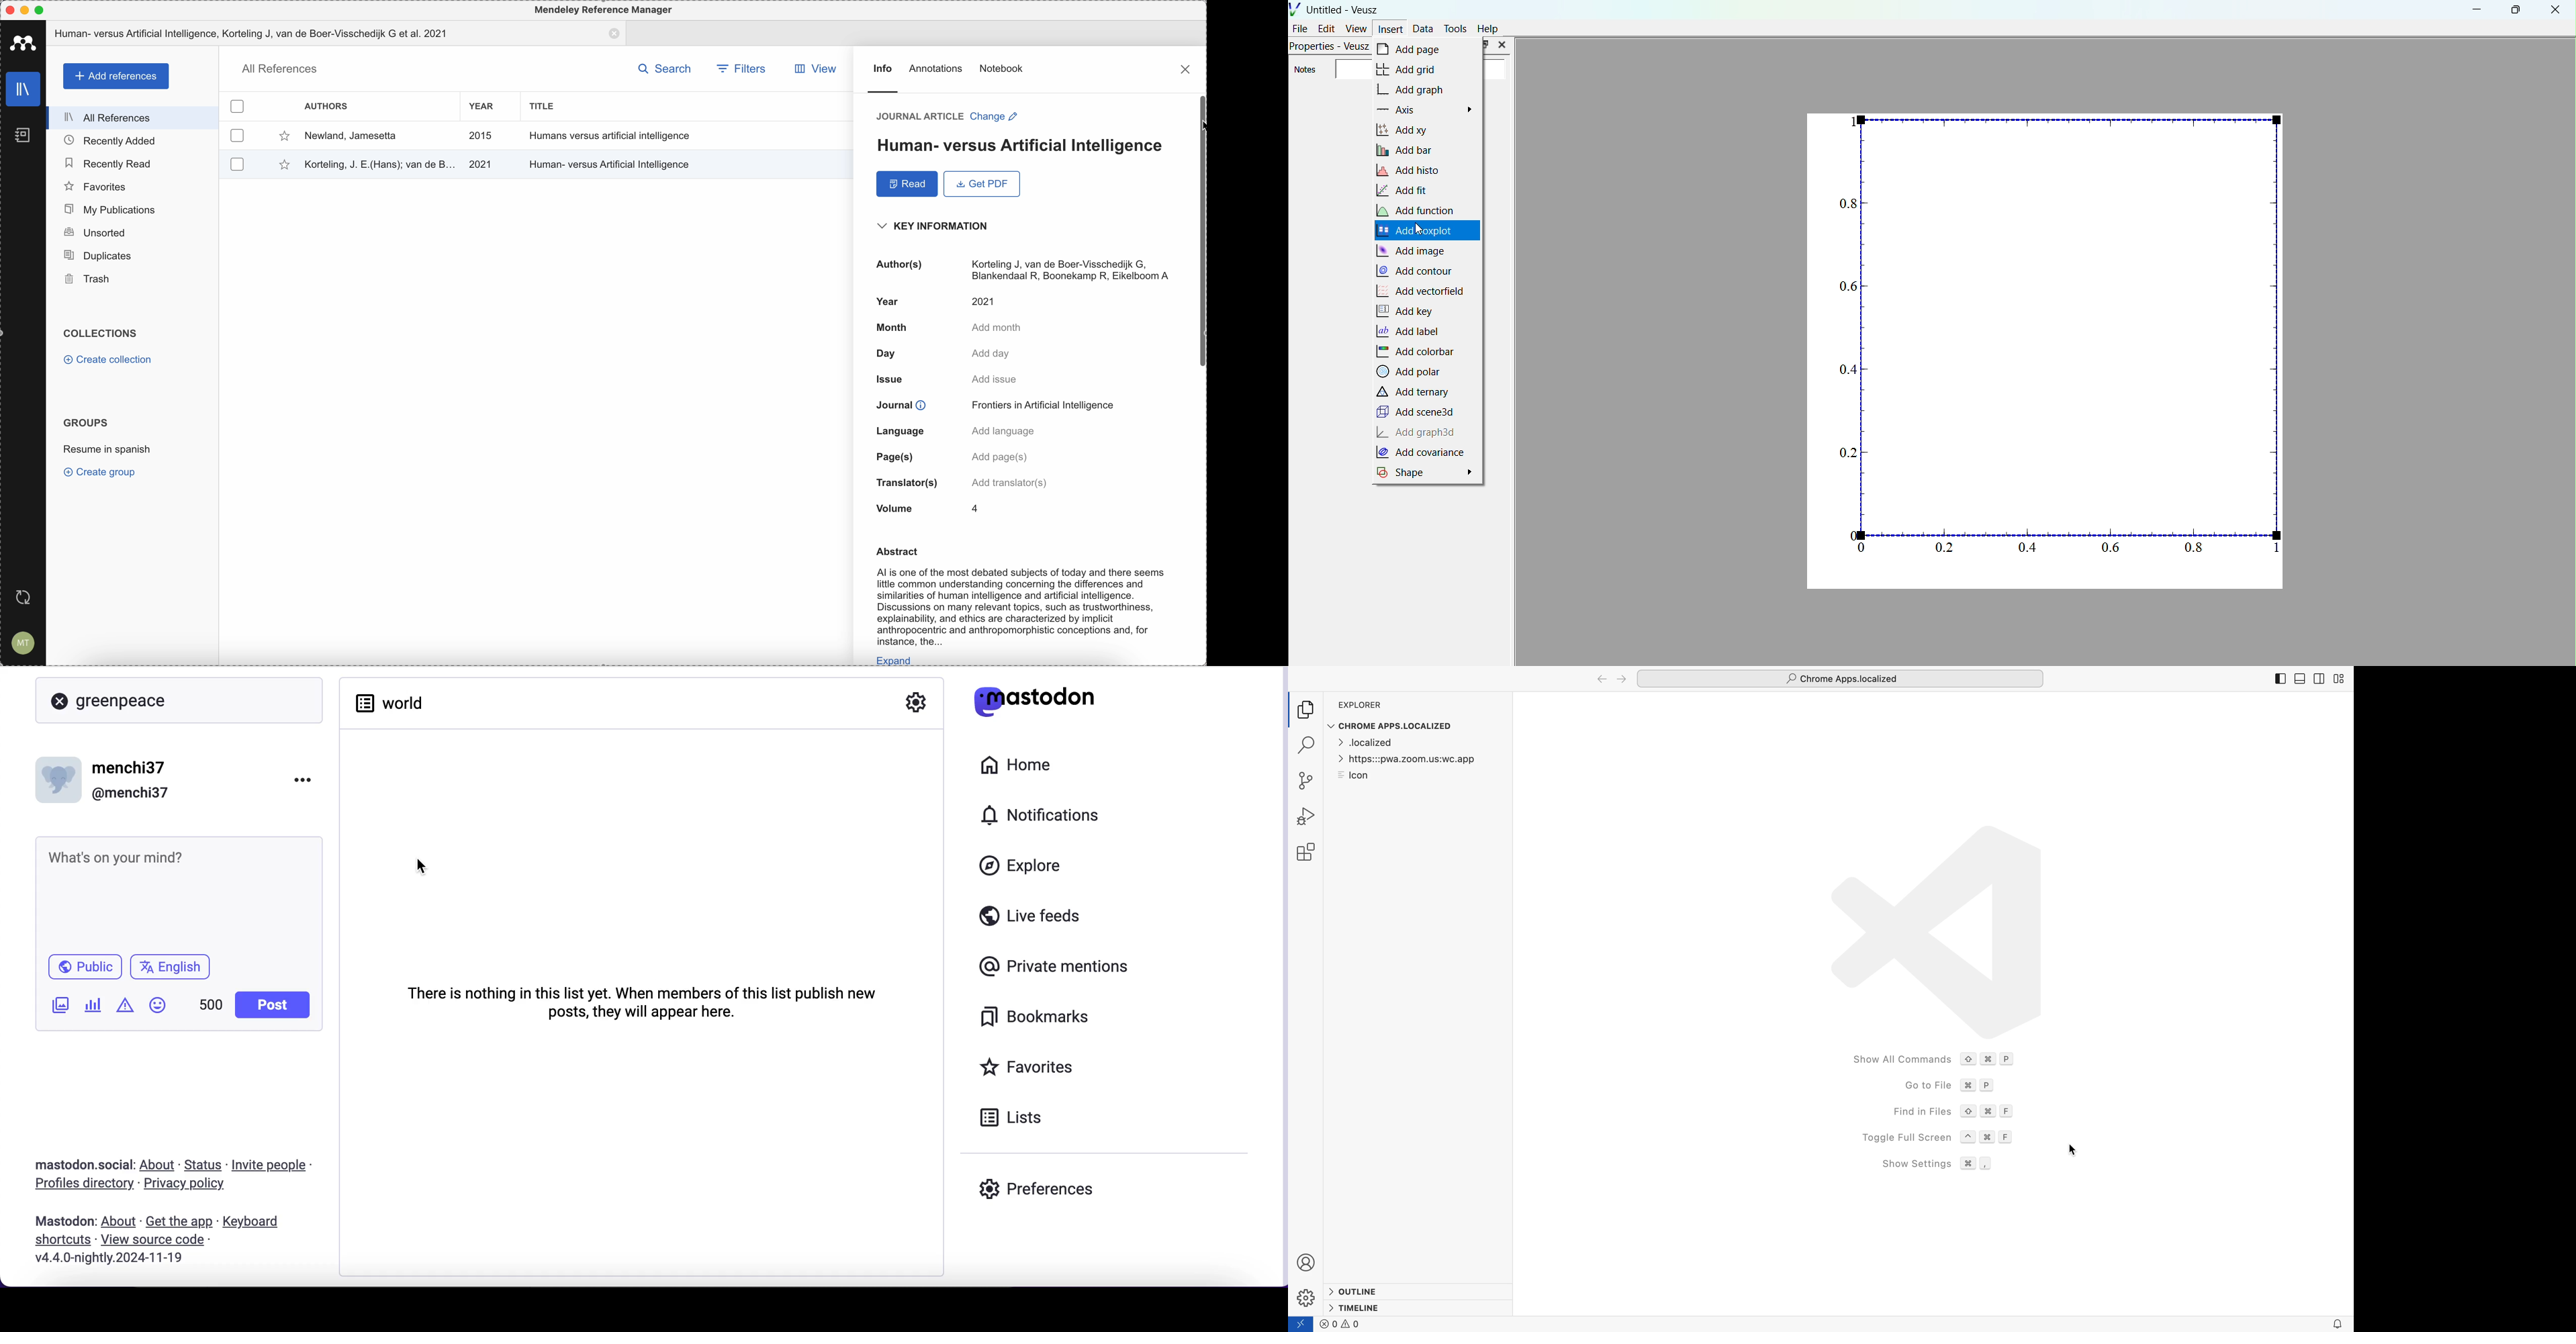  I want to click on about, so click(159, 1165).